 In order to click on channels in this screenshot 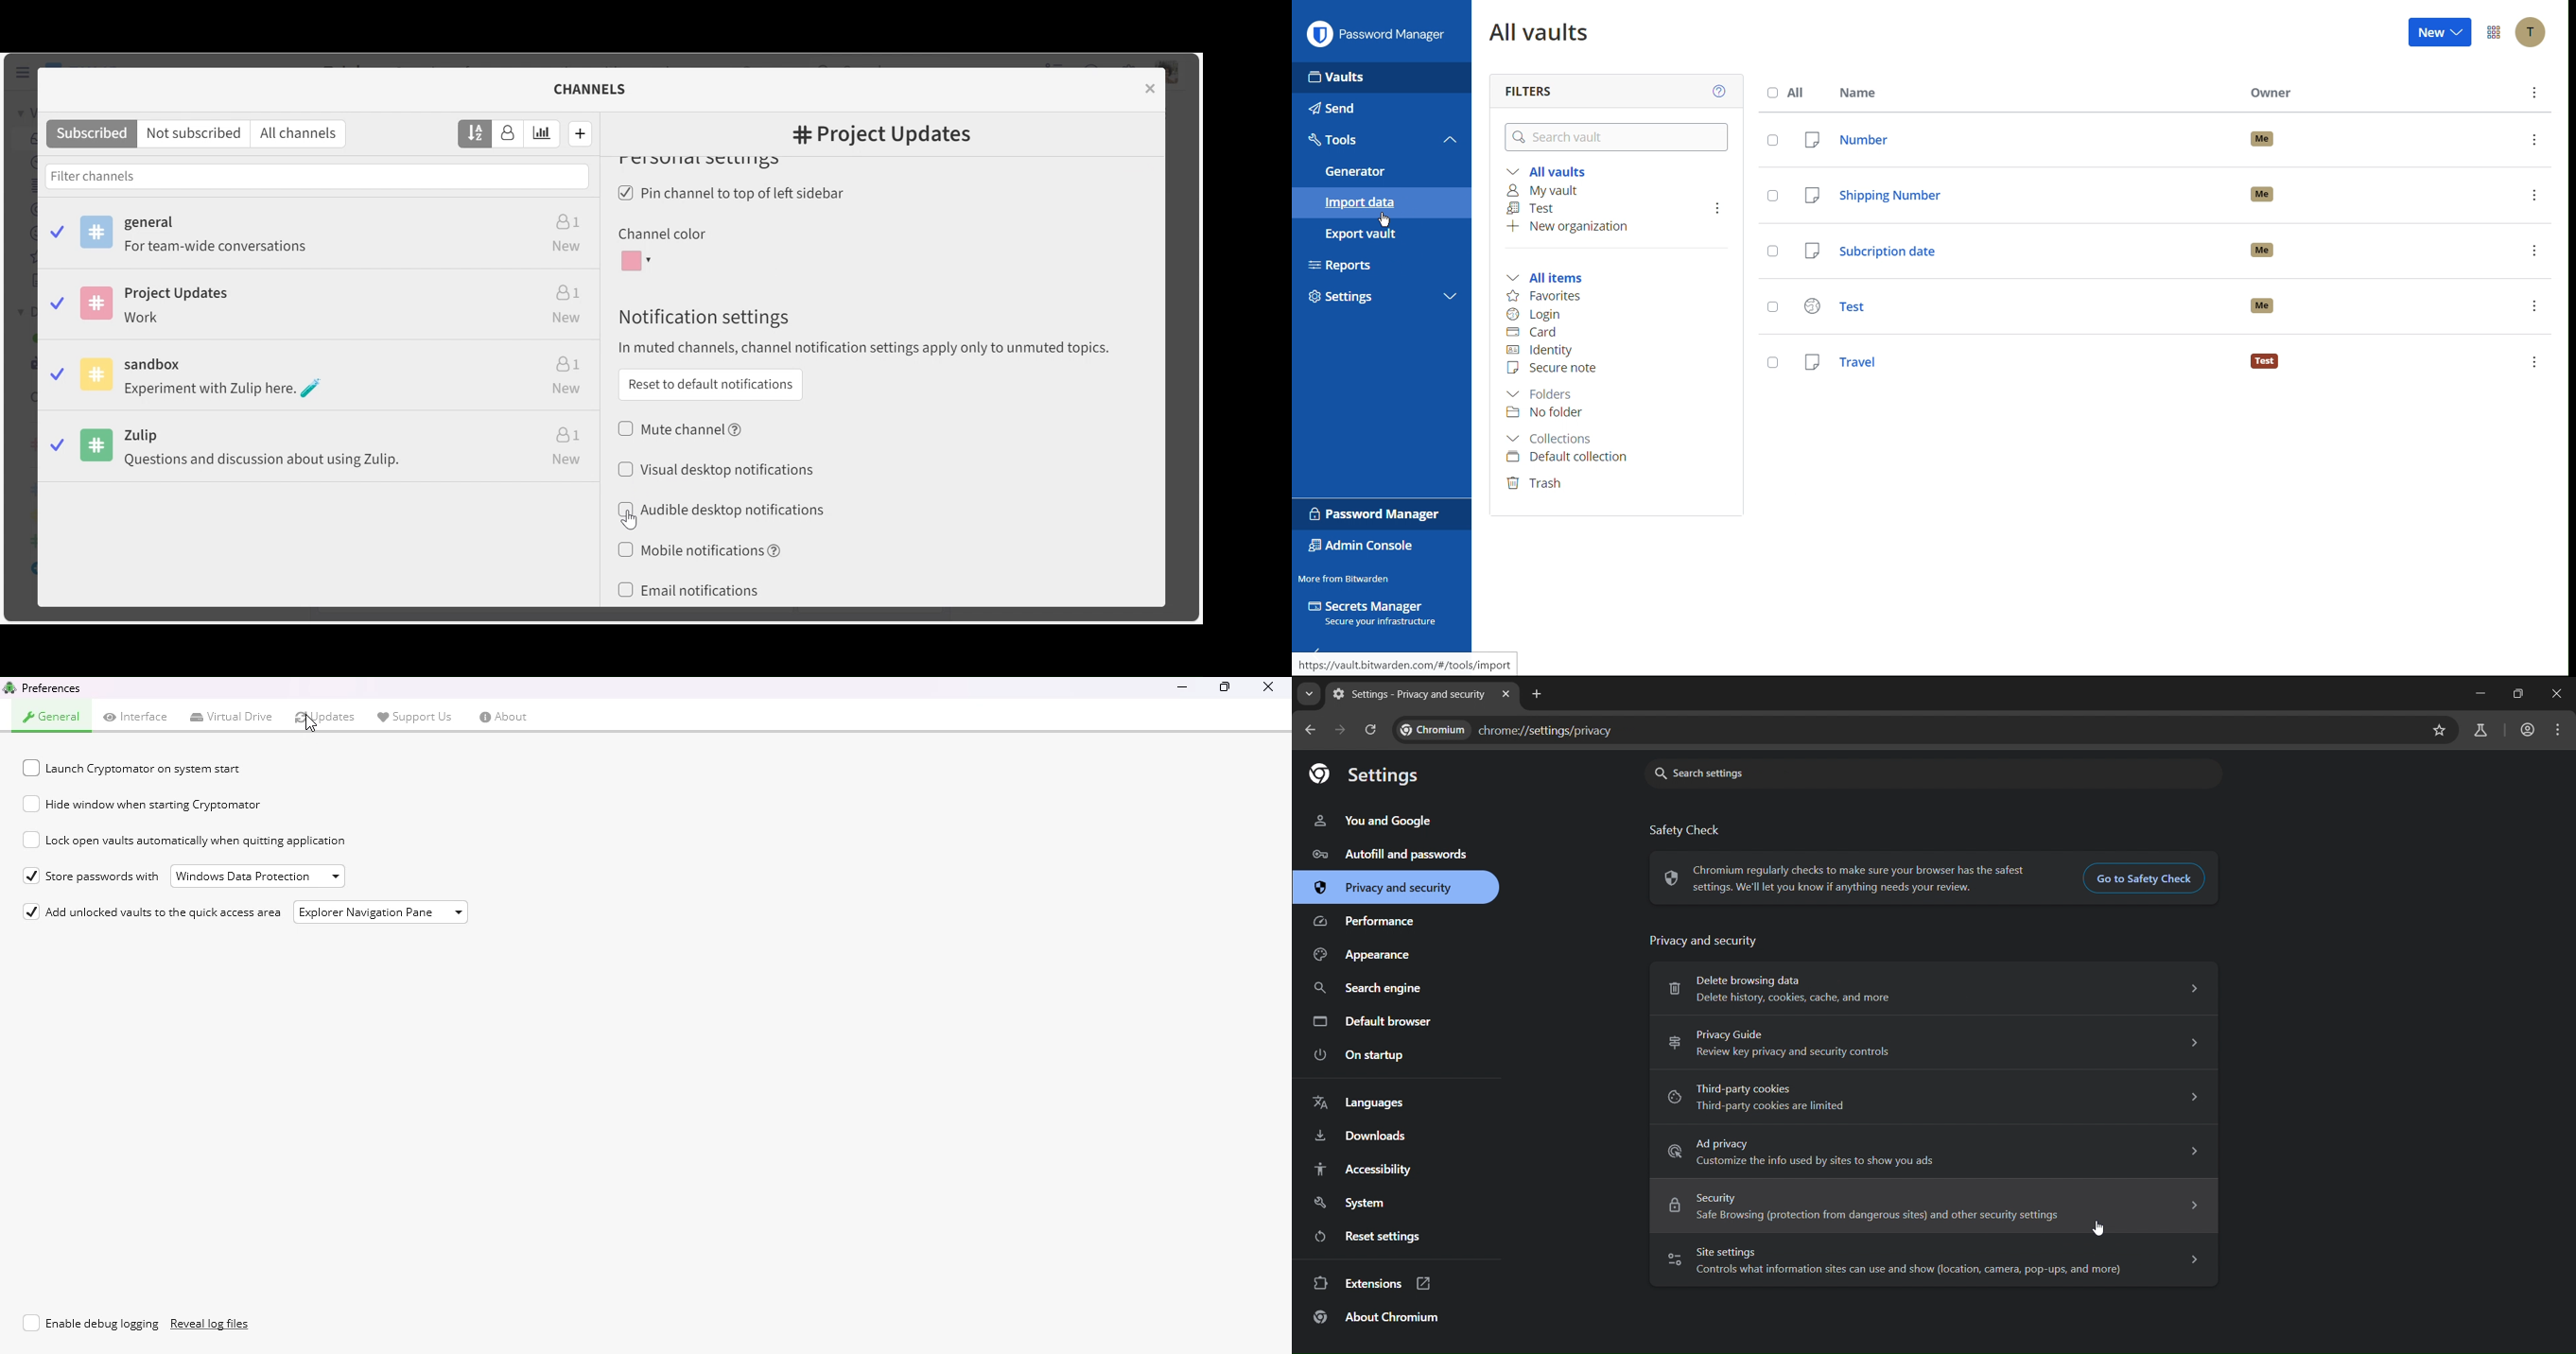, I will do `click(598, 89)`.